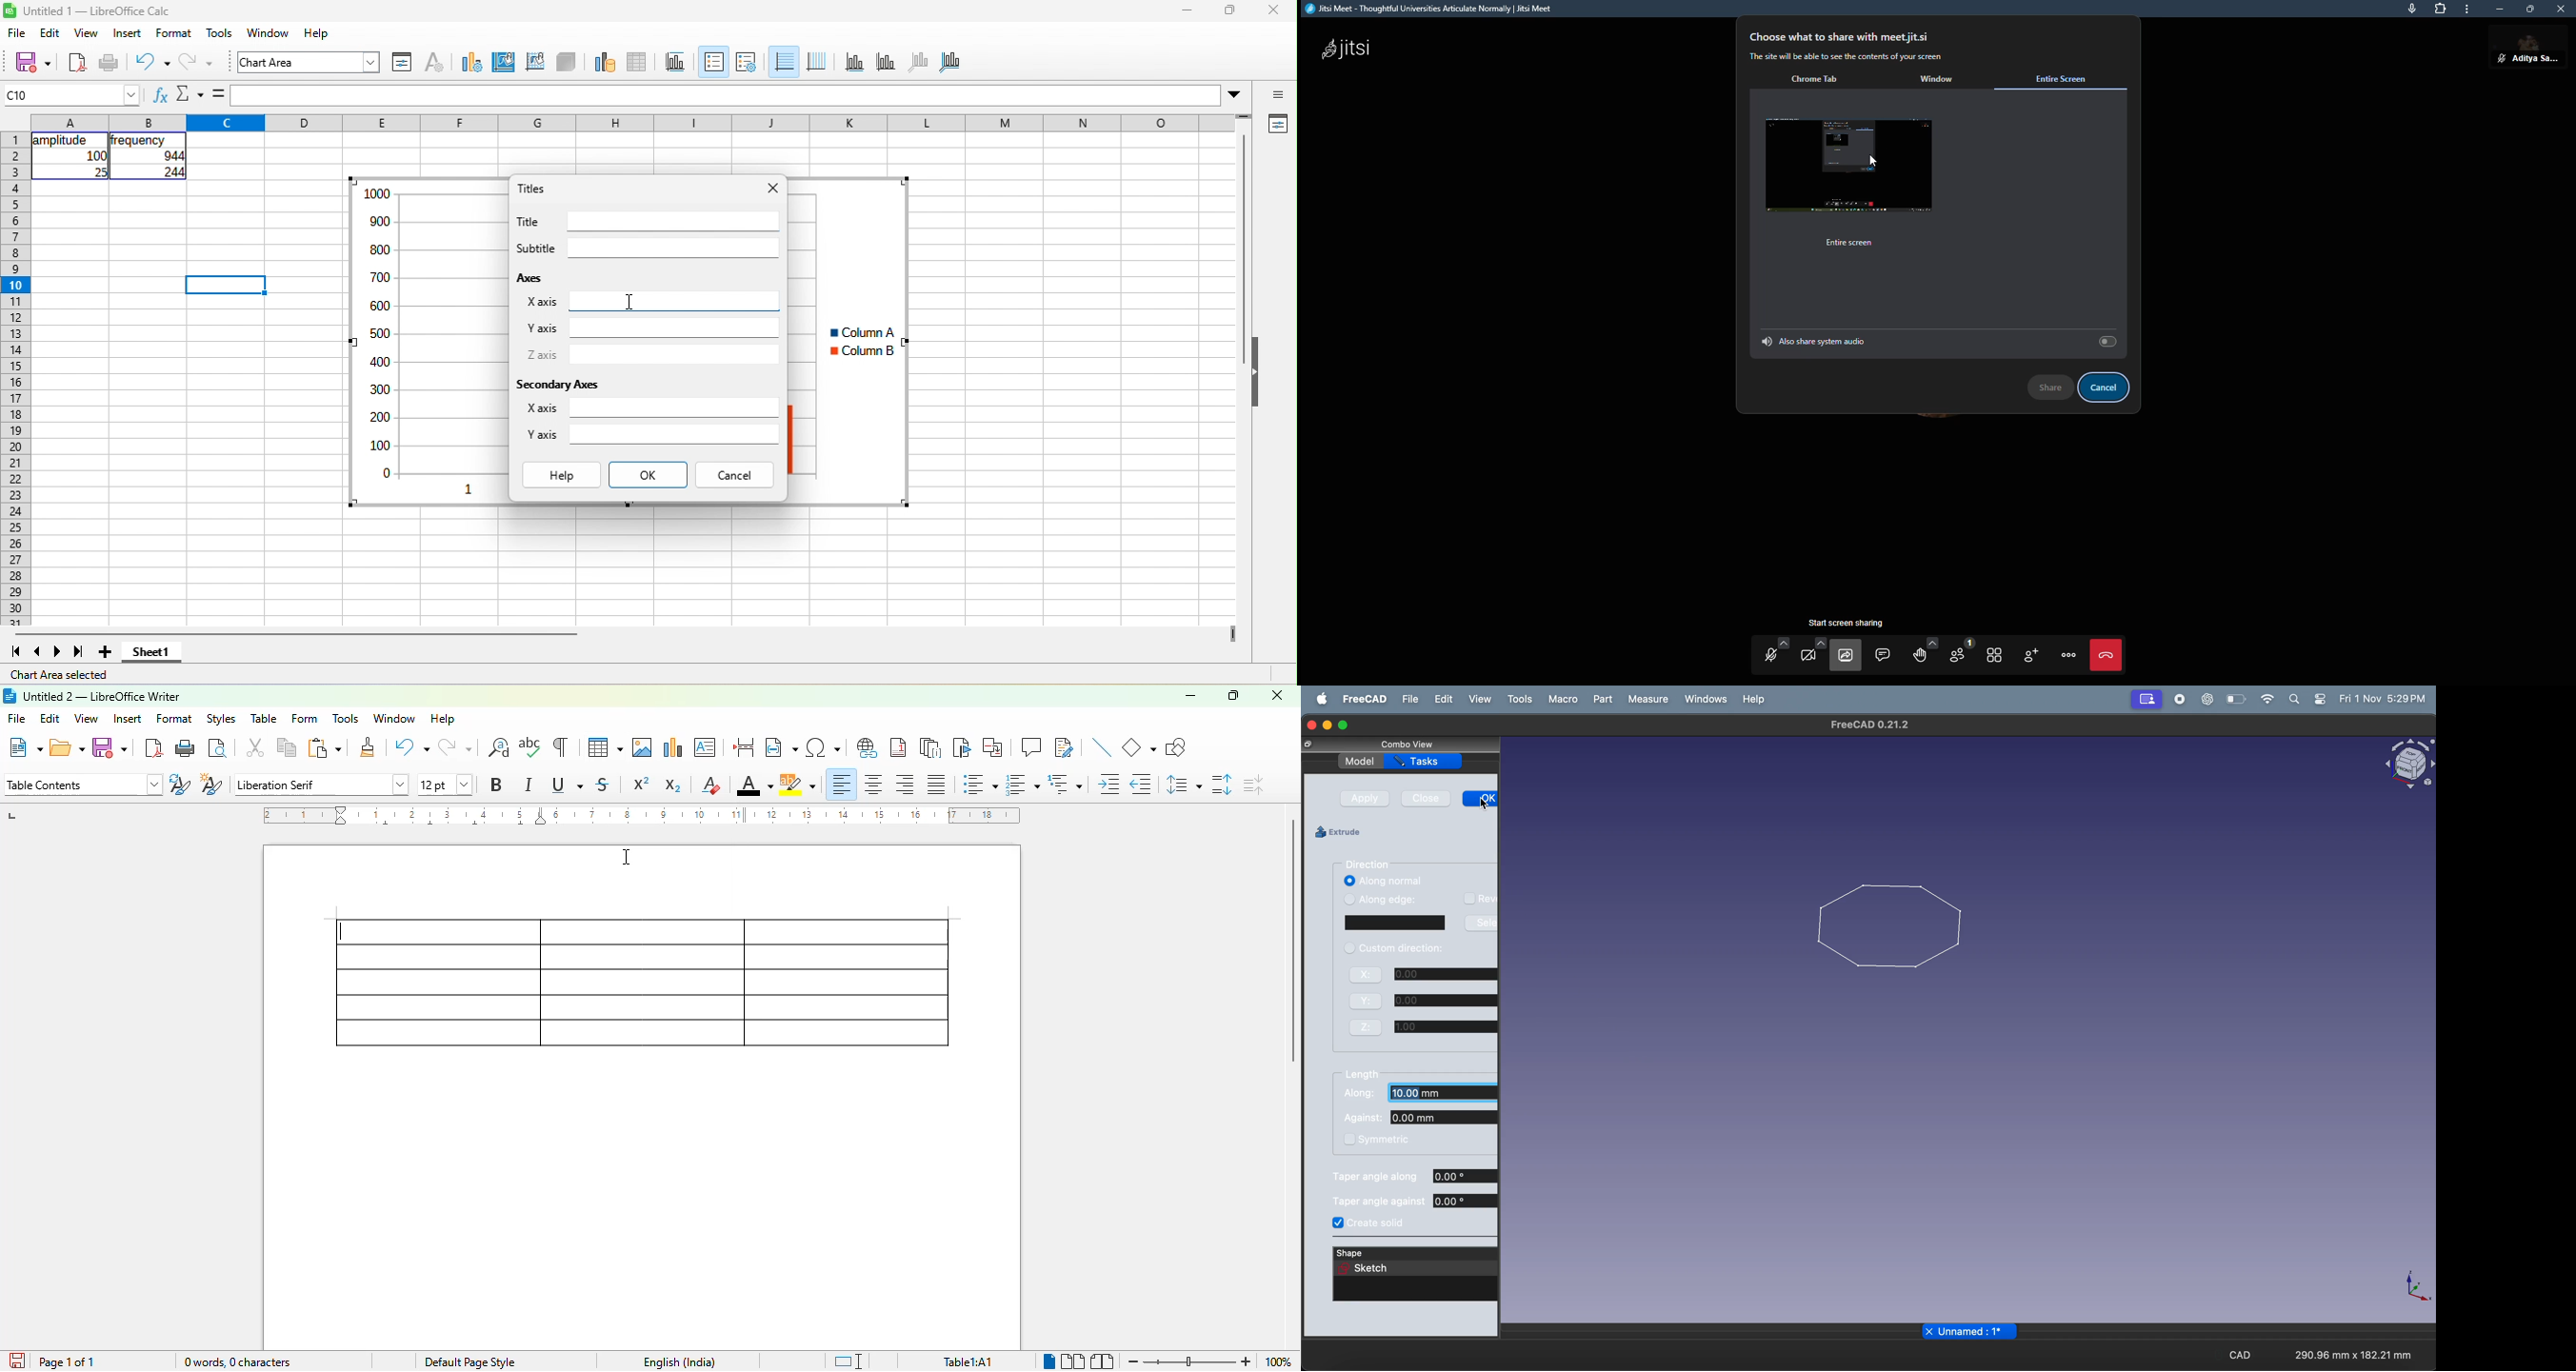 This screenshot has width=2576, height=1372. I want to click on insert chart, so click(673, 747).